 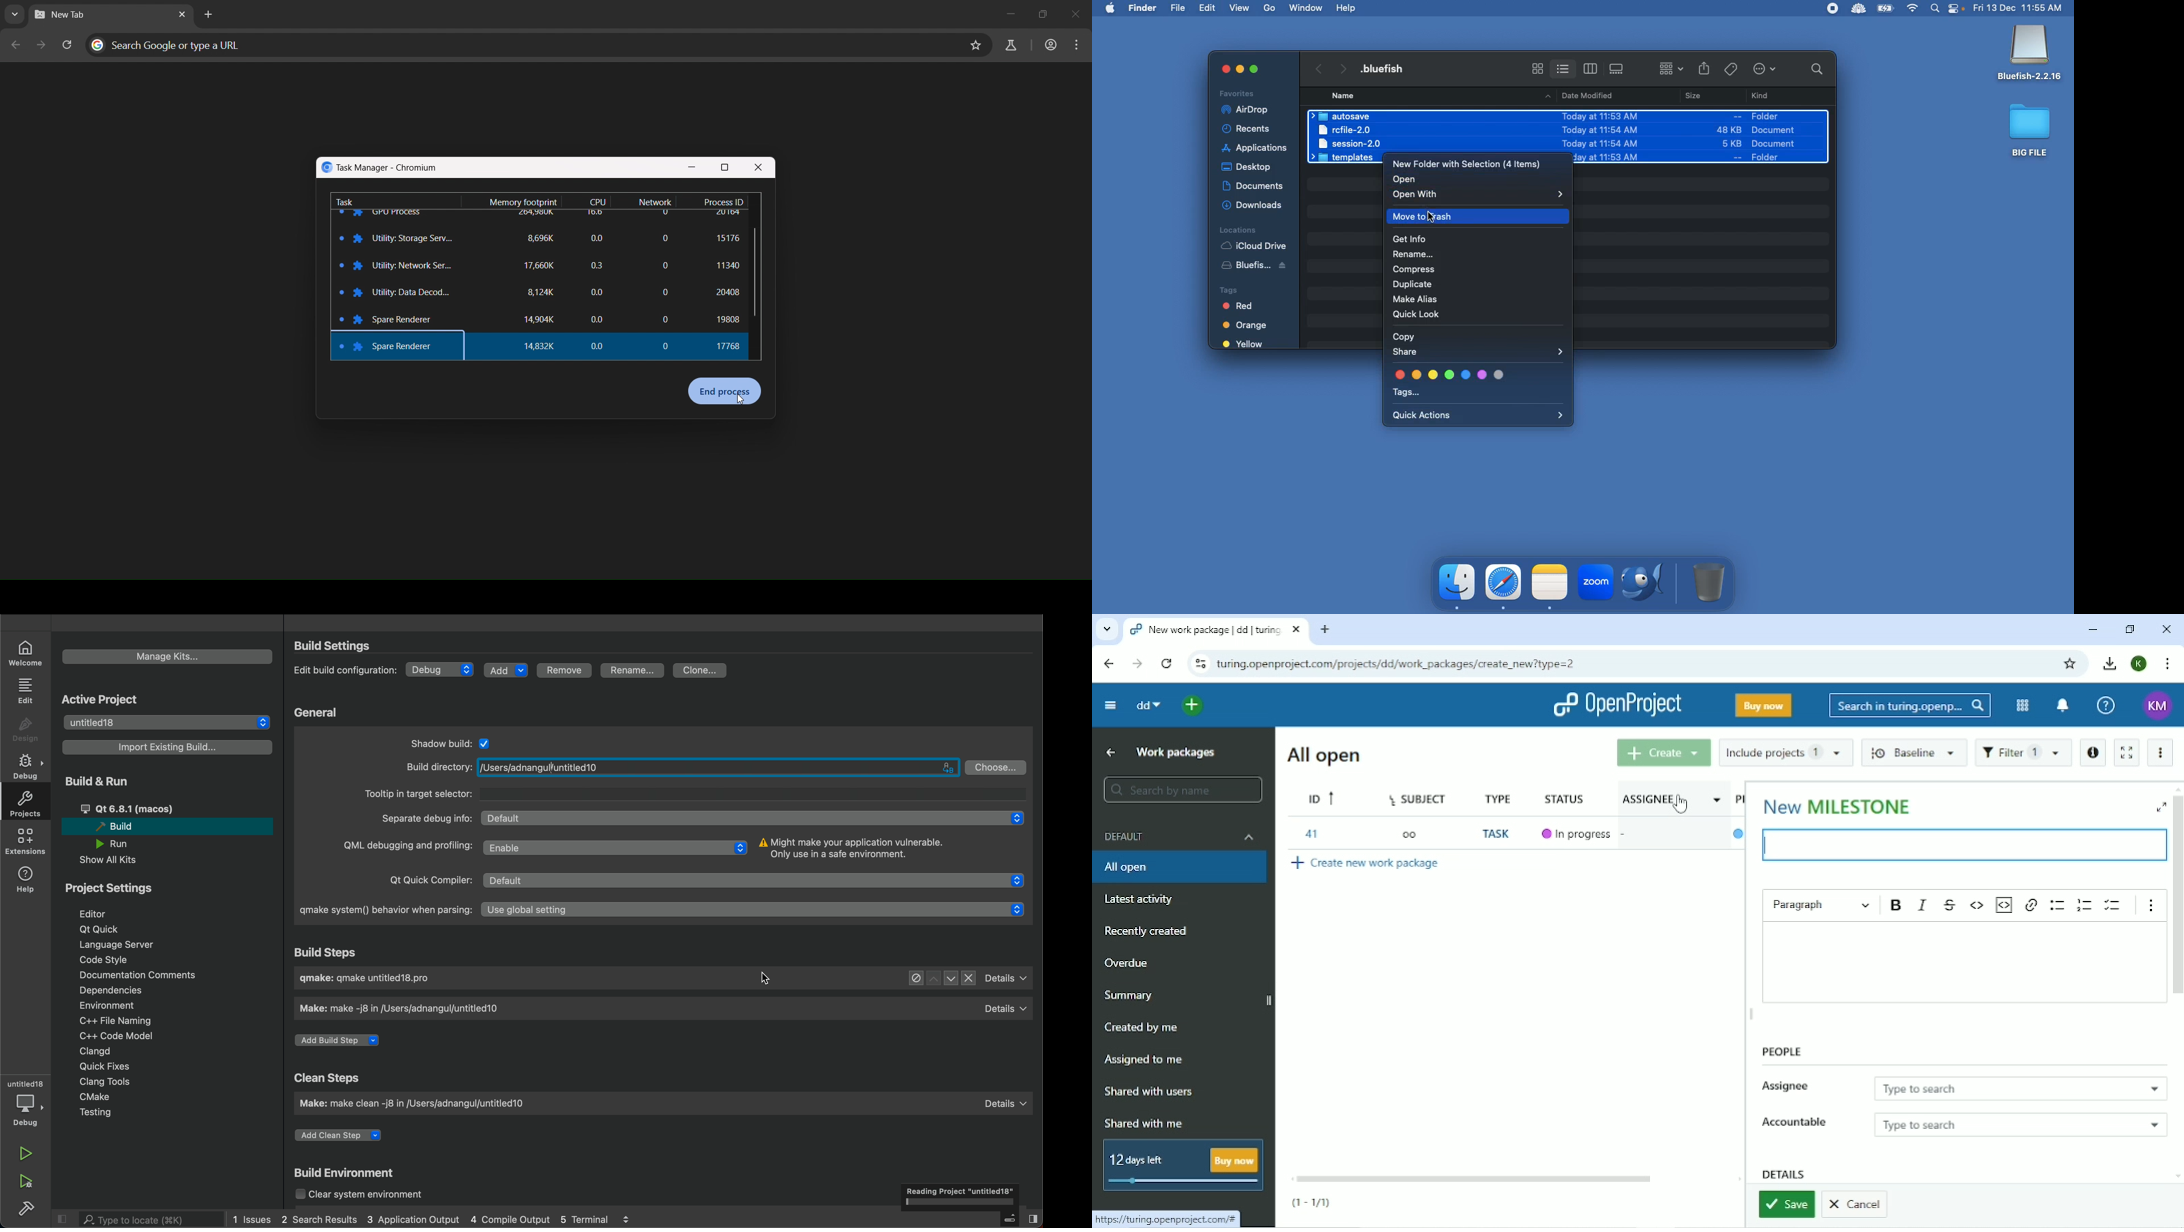 I want to click on Site, so click(x=1400, y=664).